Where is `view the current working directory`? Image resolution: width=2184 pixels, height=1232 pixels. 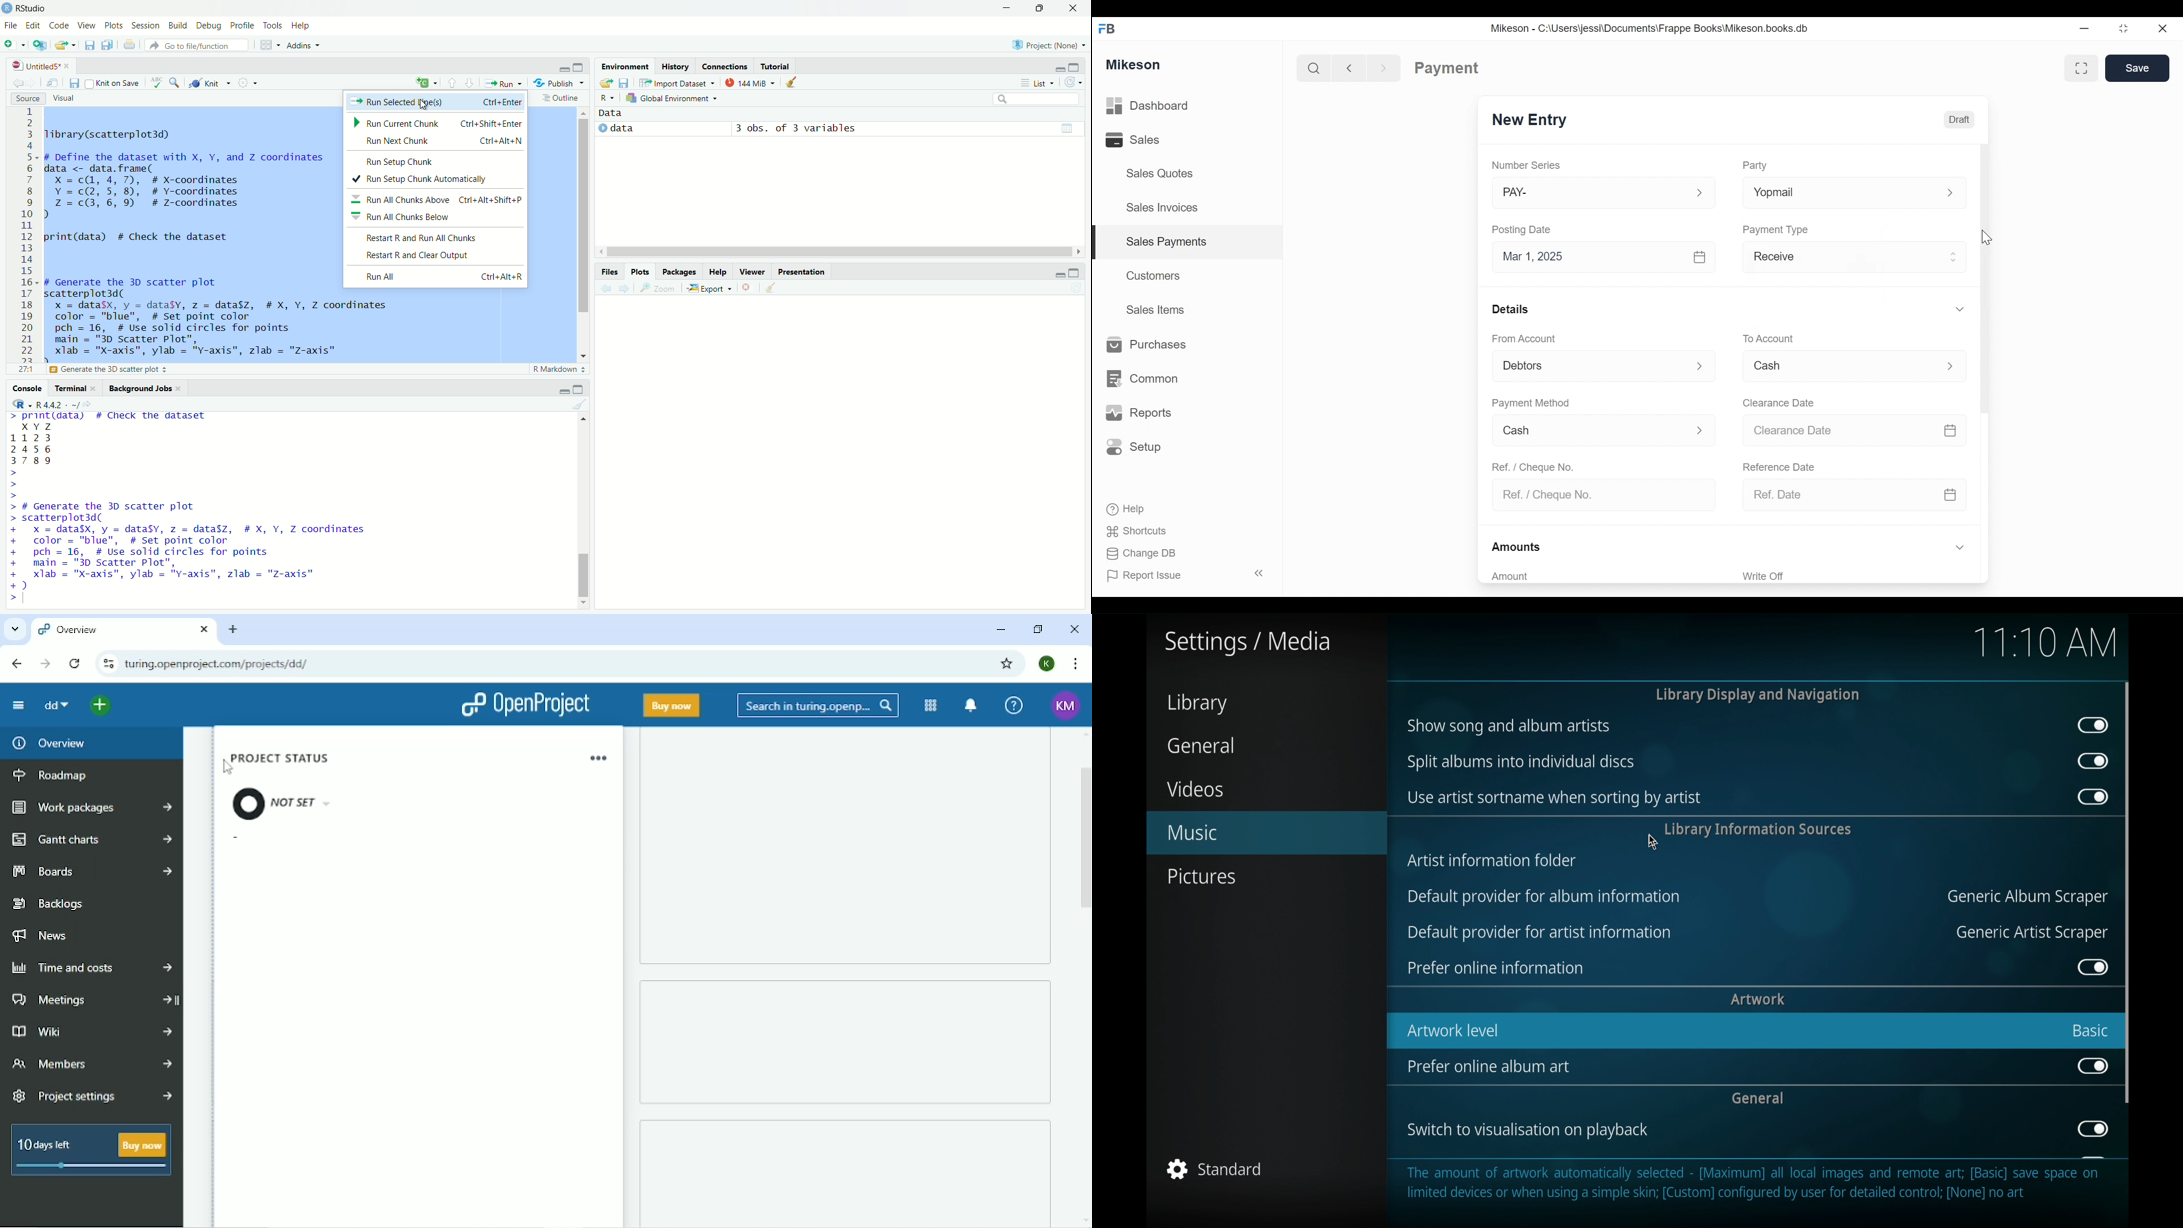
view the current working directory is located at coordinates (94, 404).